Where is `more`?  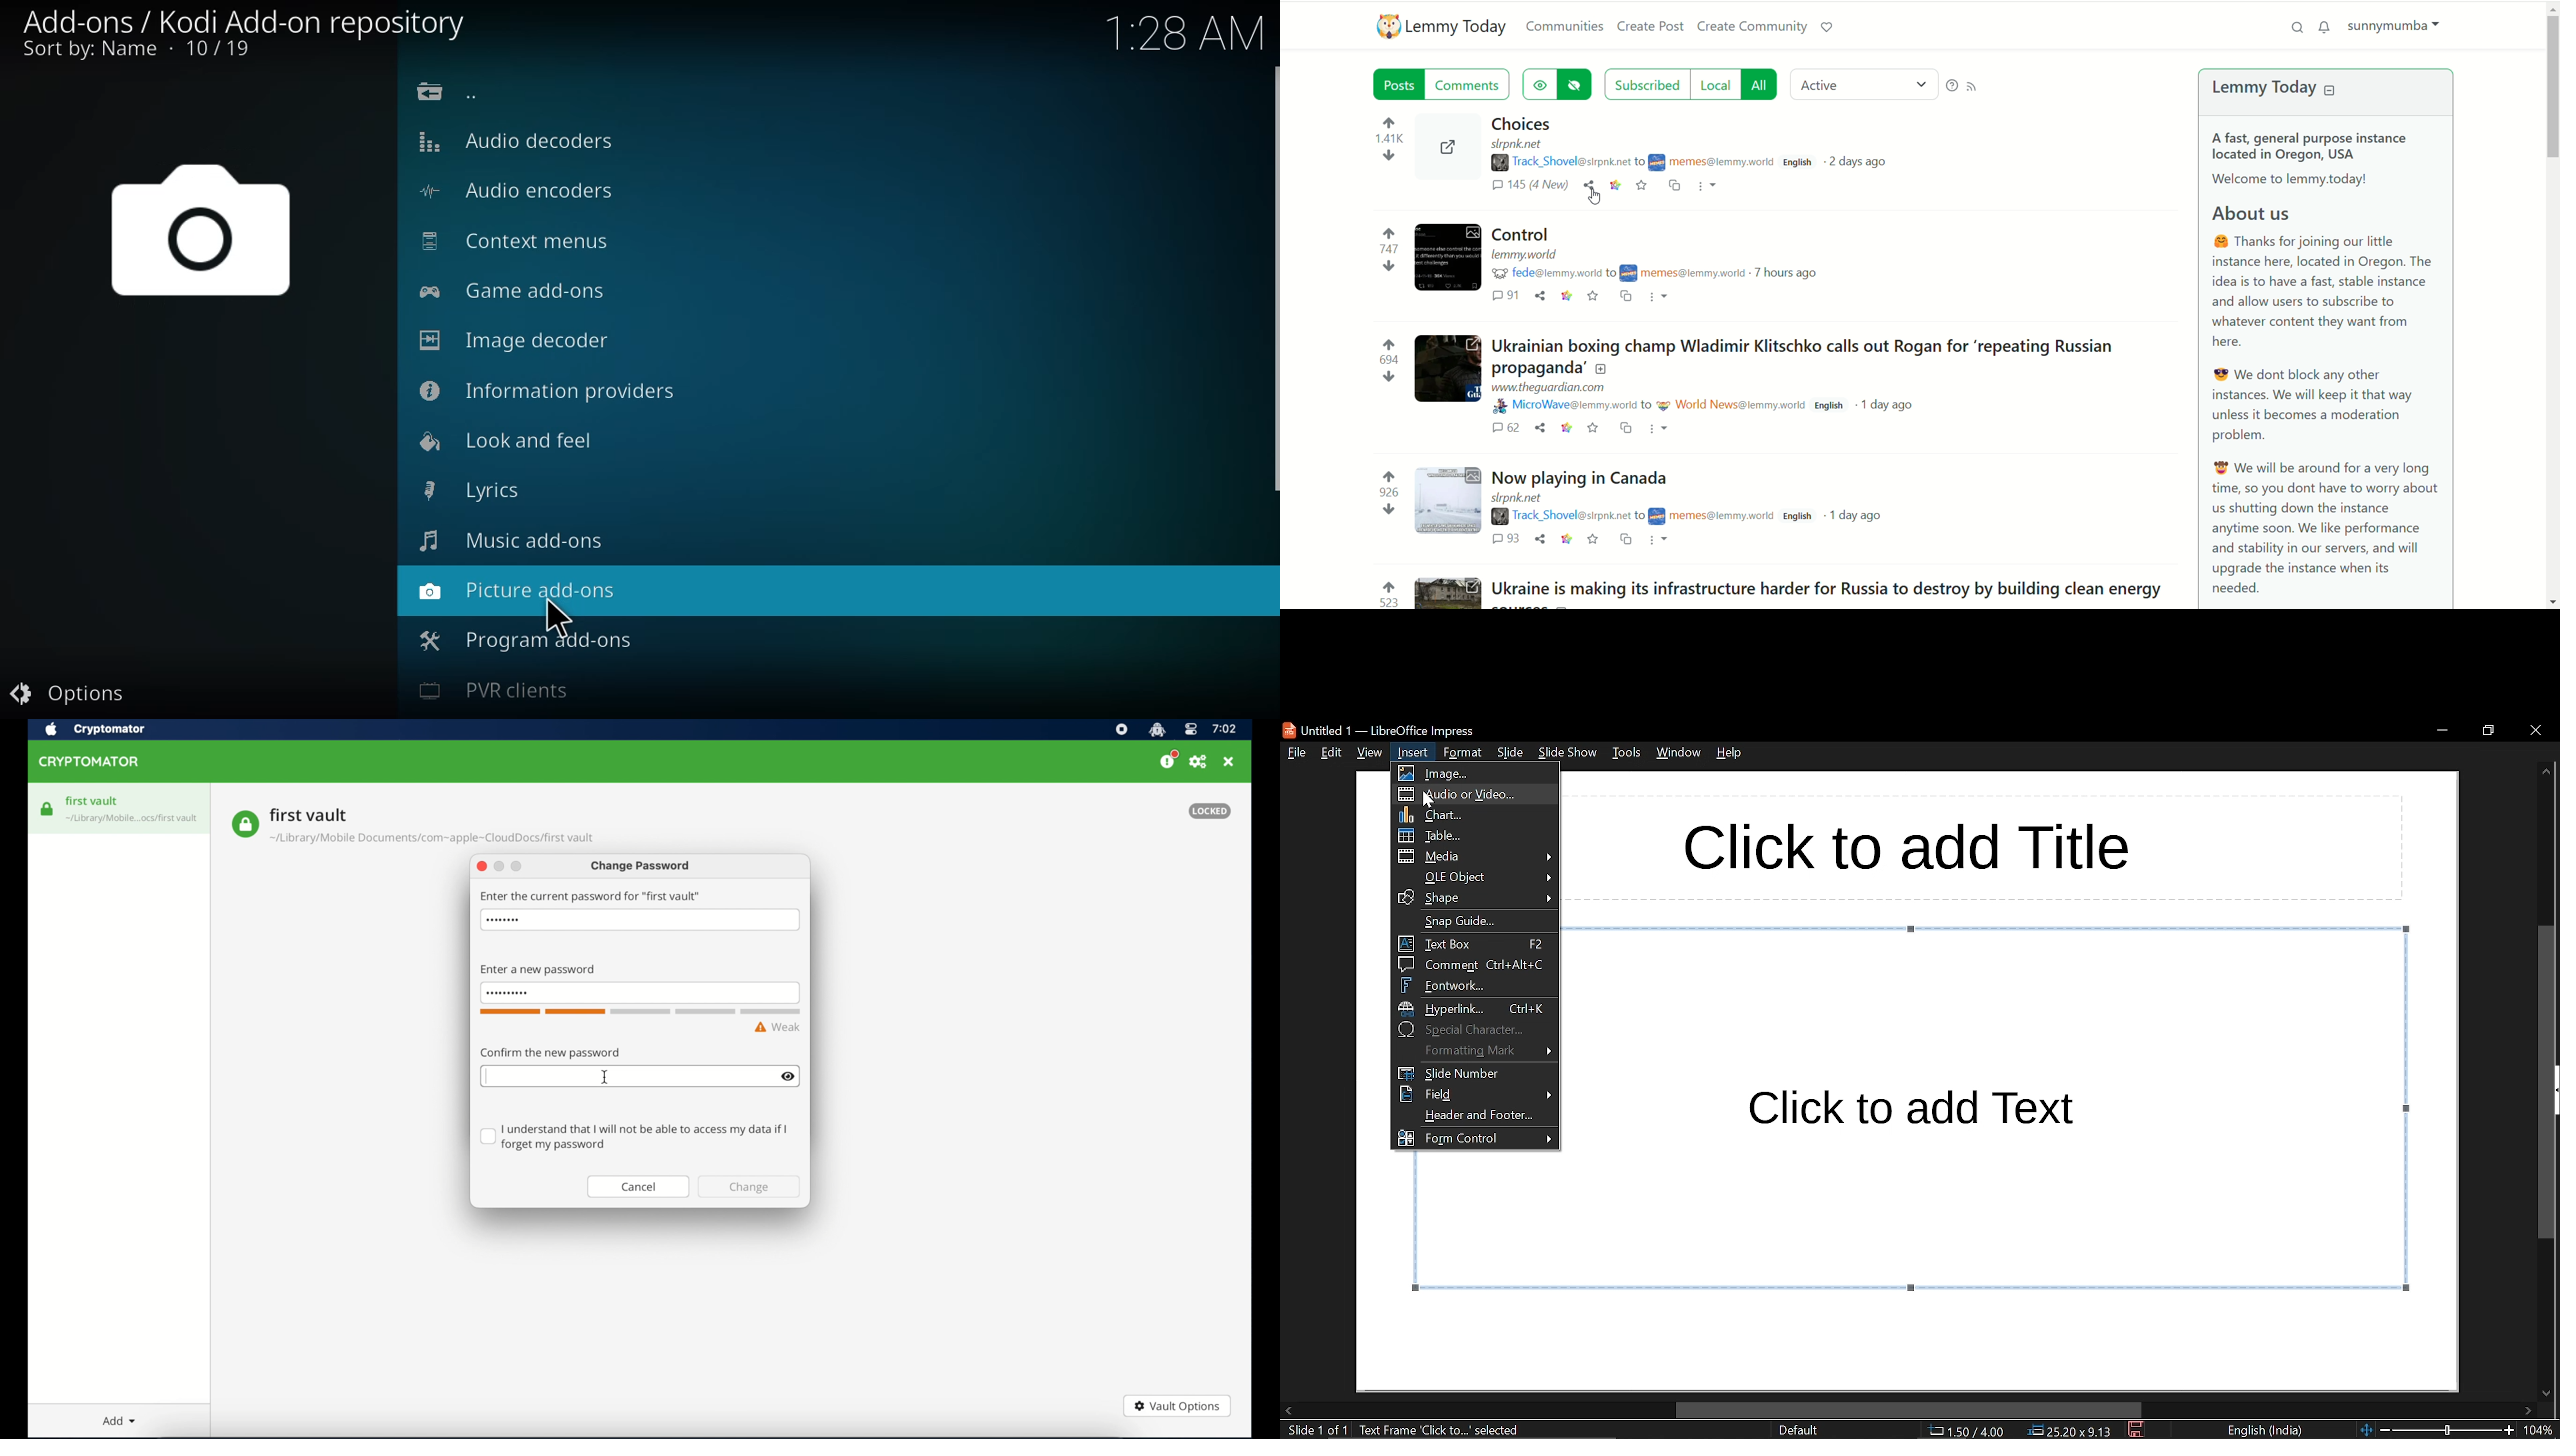
more is located at coordinates (1707, 189).